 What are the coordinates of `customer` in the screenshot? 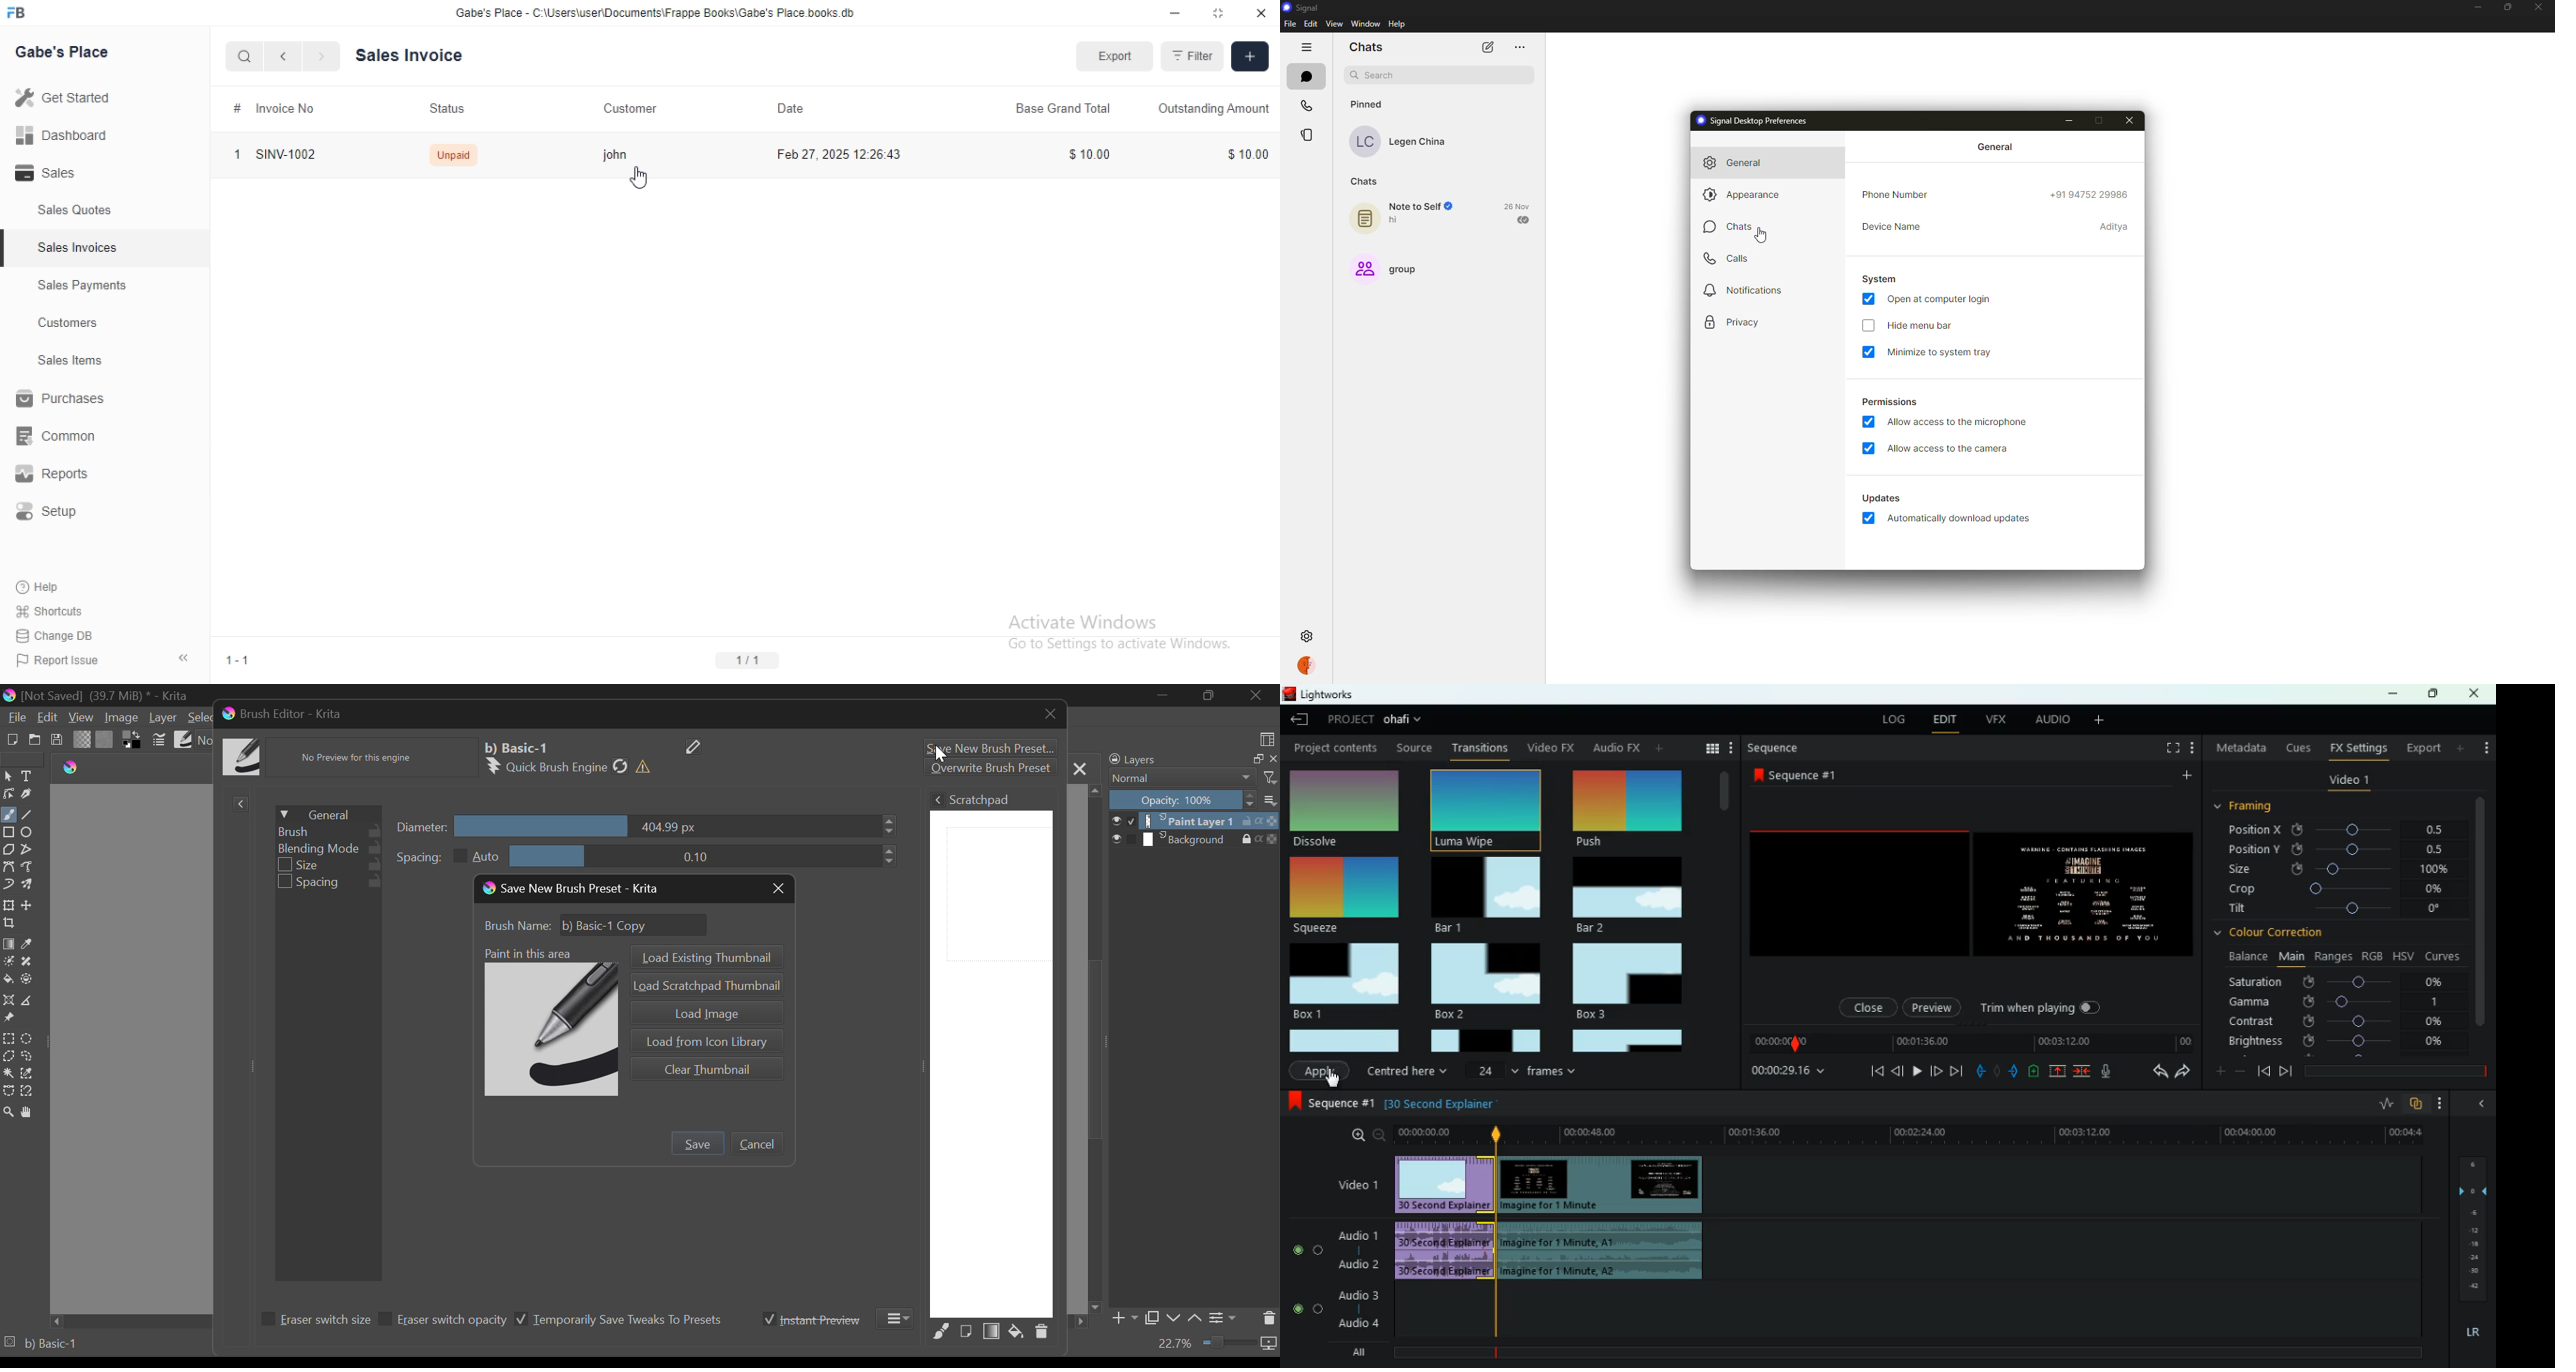 It's located at (631, 108).